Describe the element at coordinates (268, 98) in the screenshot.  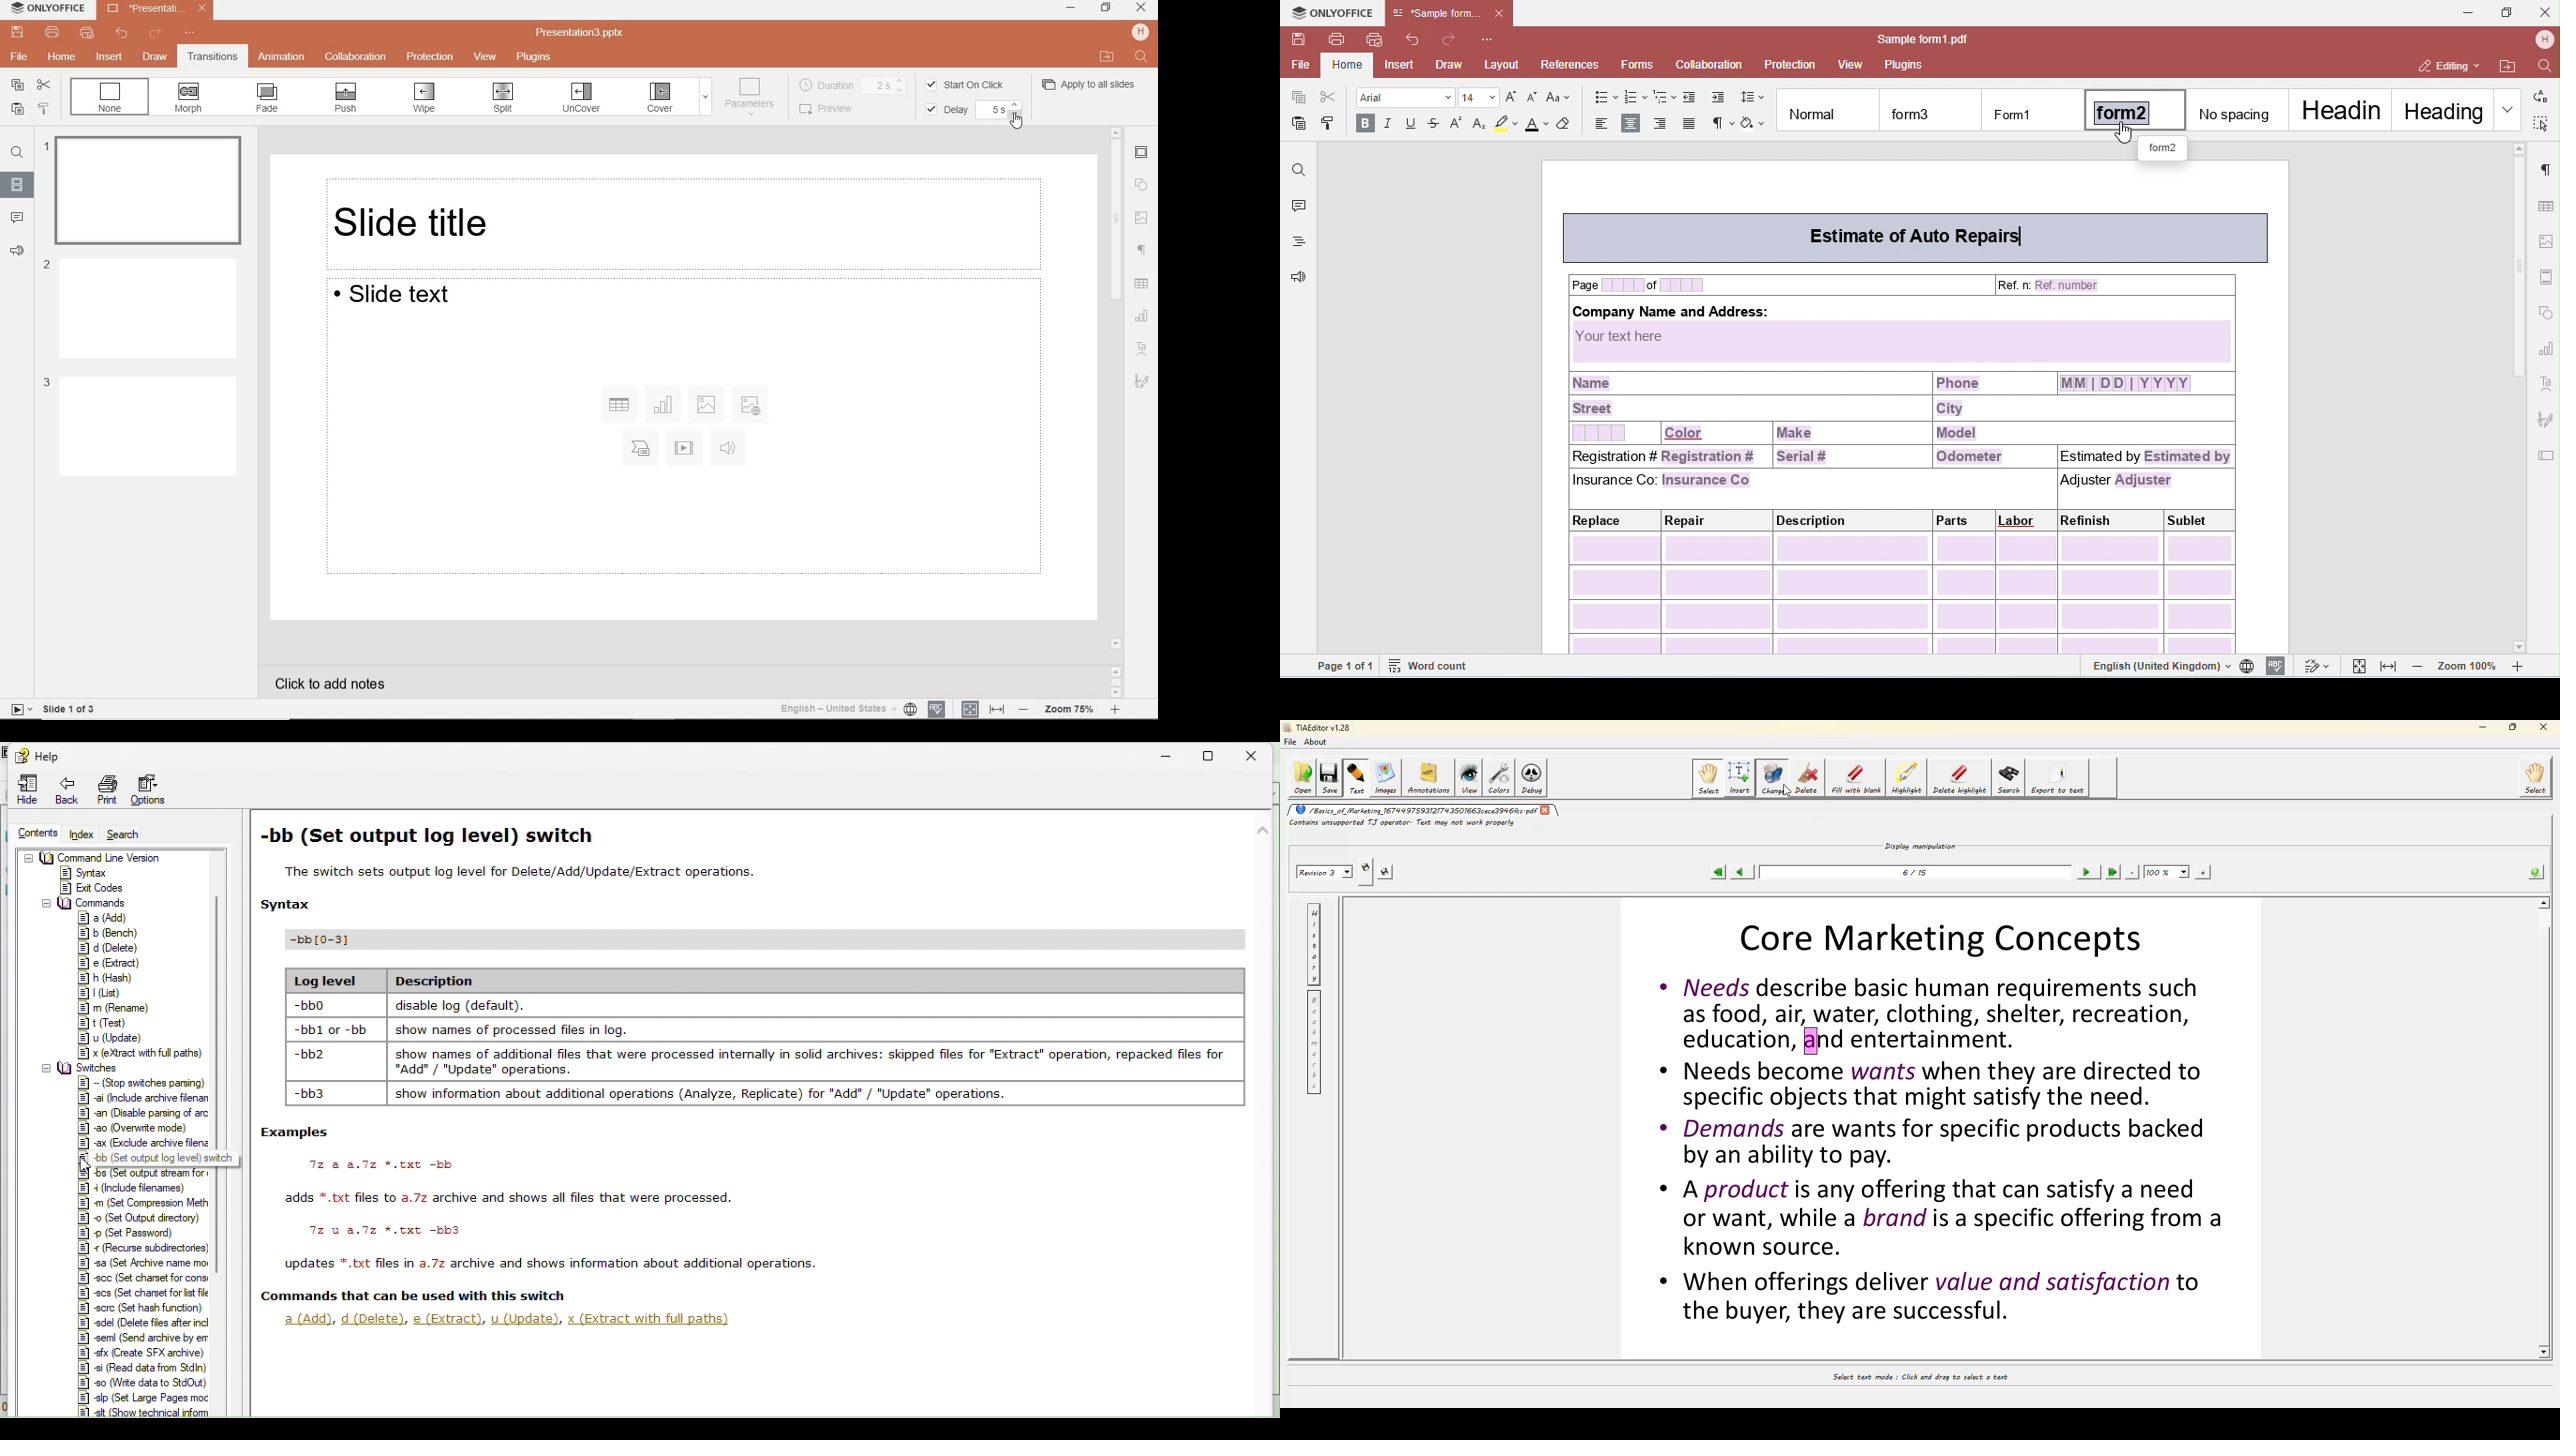
I see `FADE` at that location.